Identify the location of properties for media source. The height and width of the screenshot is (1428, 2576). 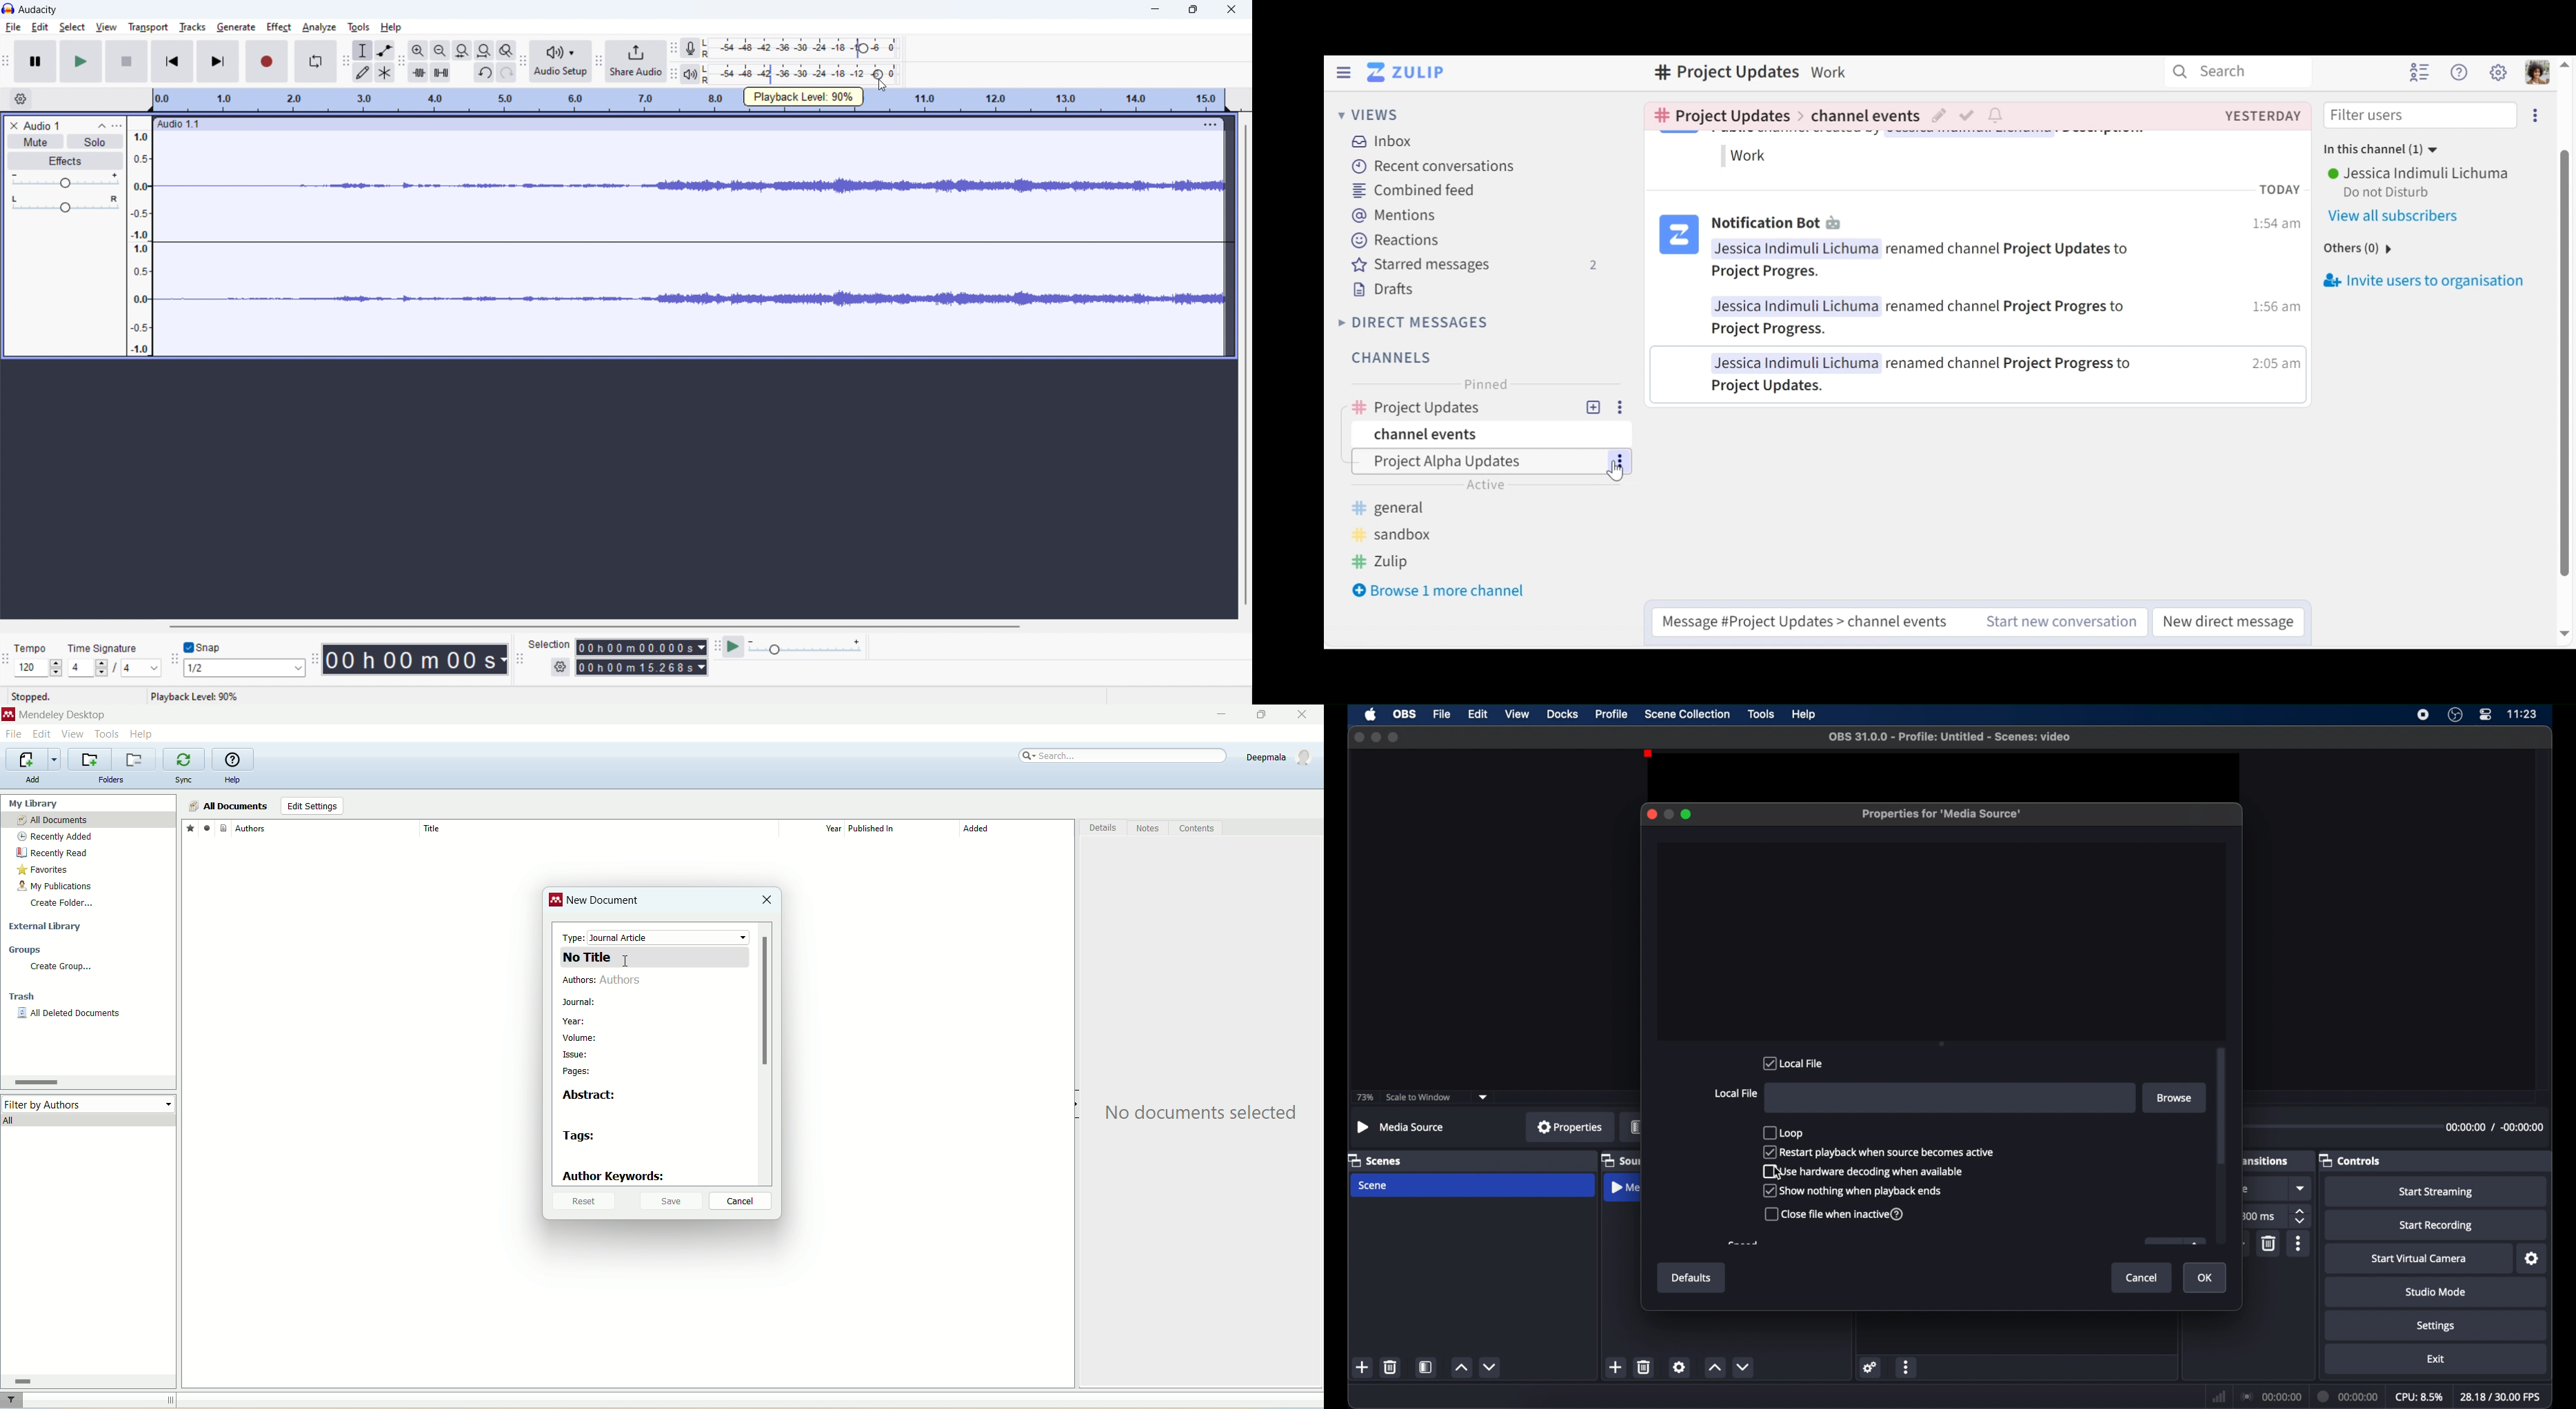
(1942, 813).